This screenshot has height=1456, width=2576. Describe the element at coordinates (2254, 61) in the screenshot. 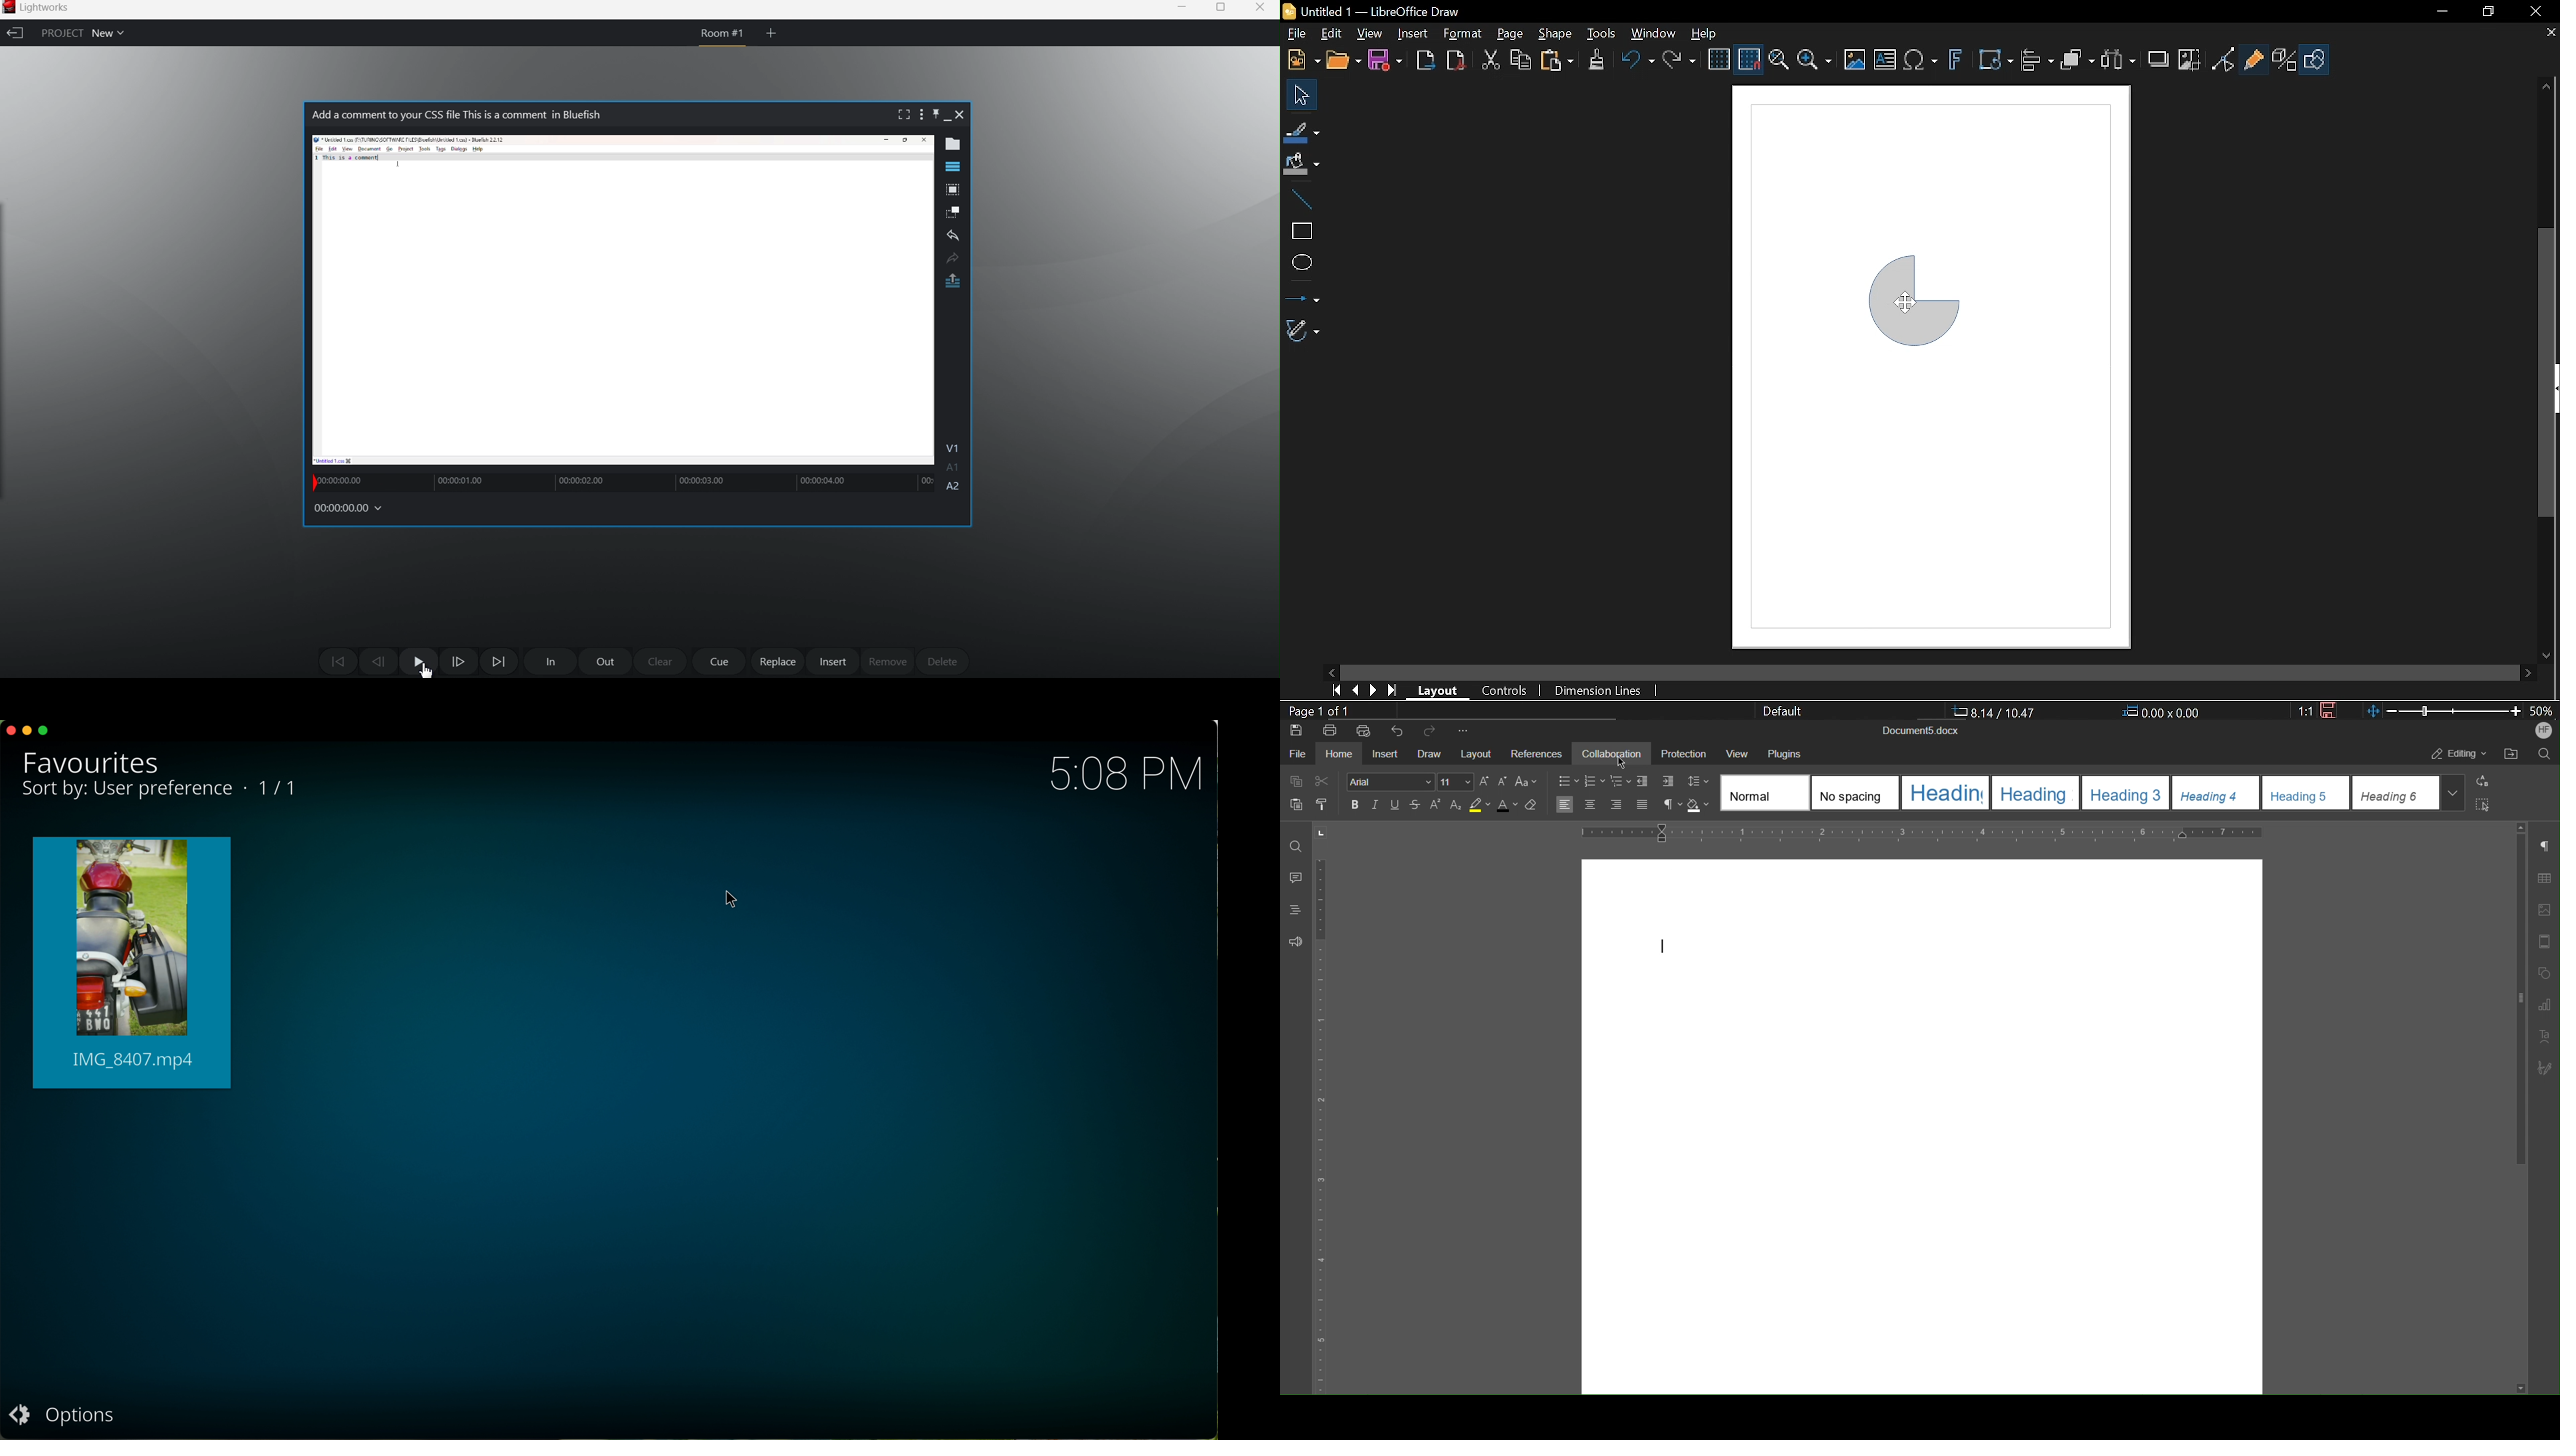

I see `GLue` at that location.